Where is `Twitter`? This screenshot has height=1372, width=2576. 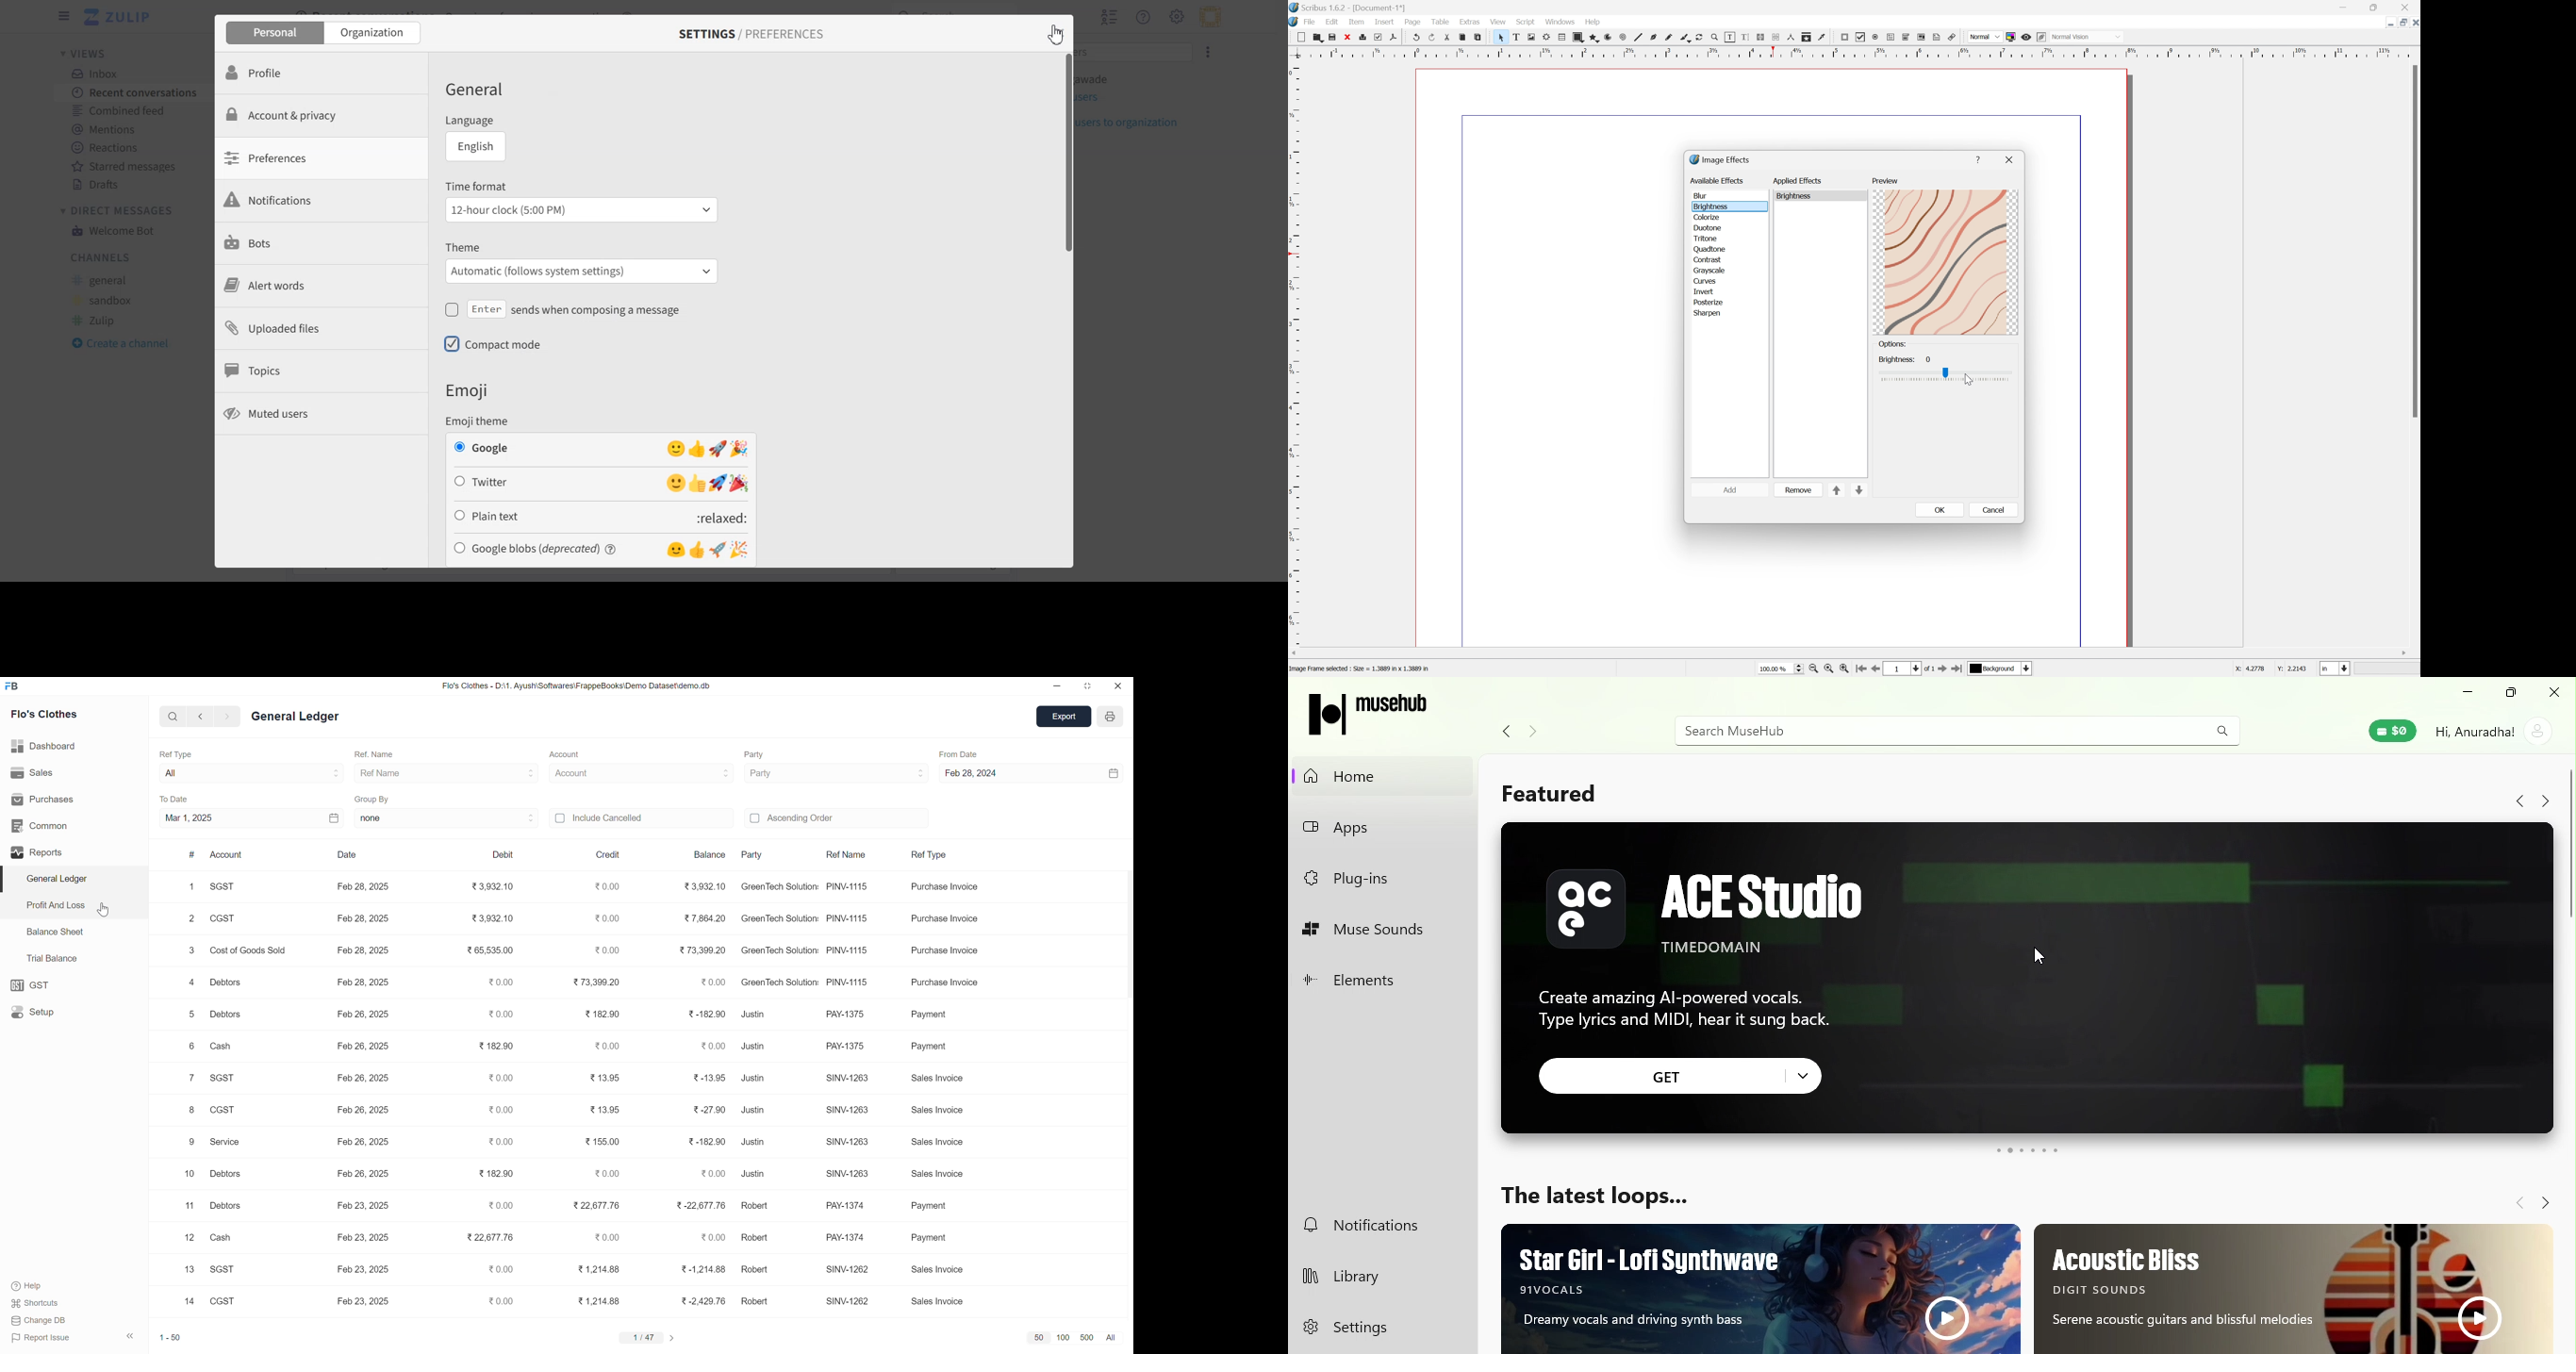
Twitter is located at coordinates (601, 483).